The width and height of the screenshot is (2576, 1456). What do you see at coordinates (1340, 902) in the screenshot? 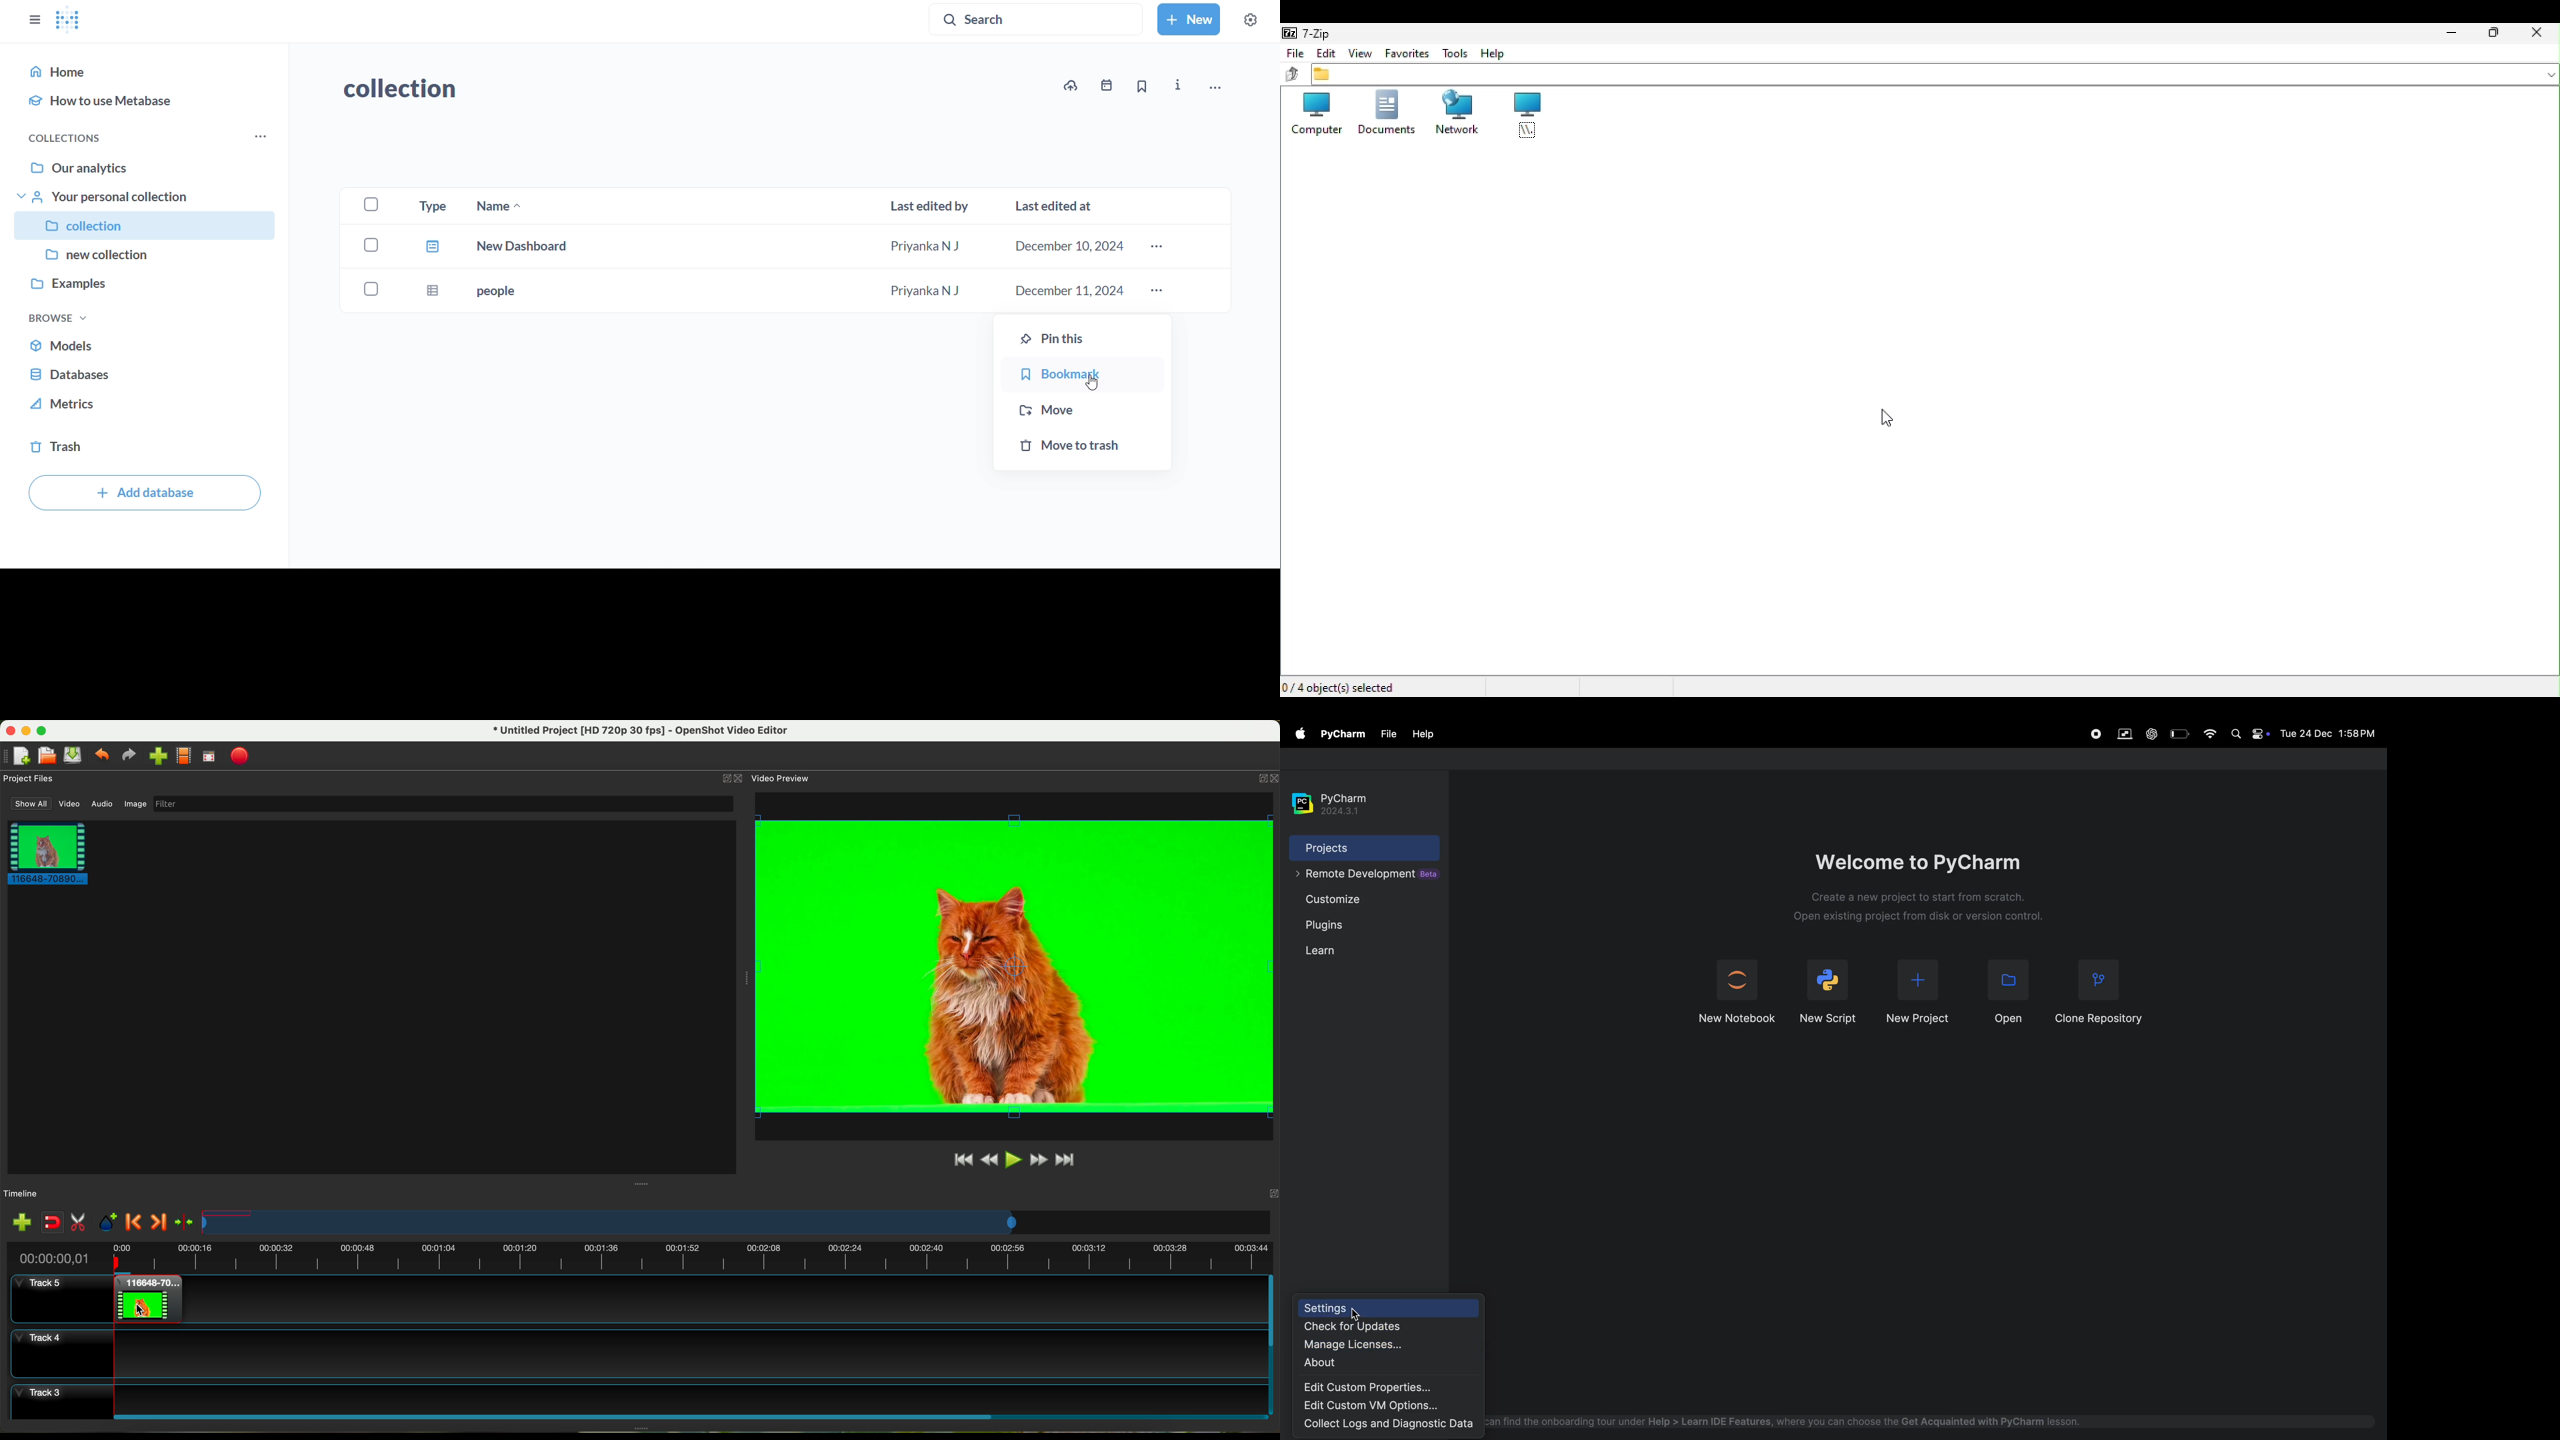
I see `Customize` at bounding box center [1340, 902].